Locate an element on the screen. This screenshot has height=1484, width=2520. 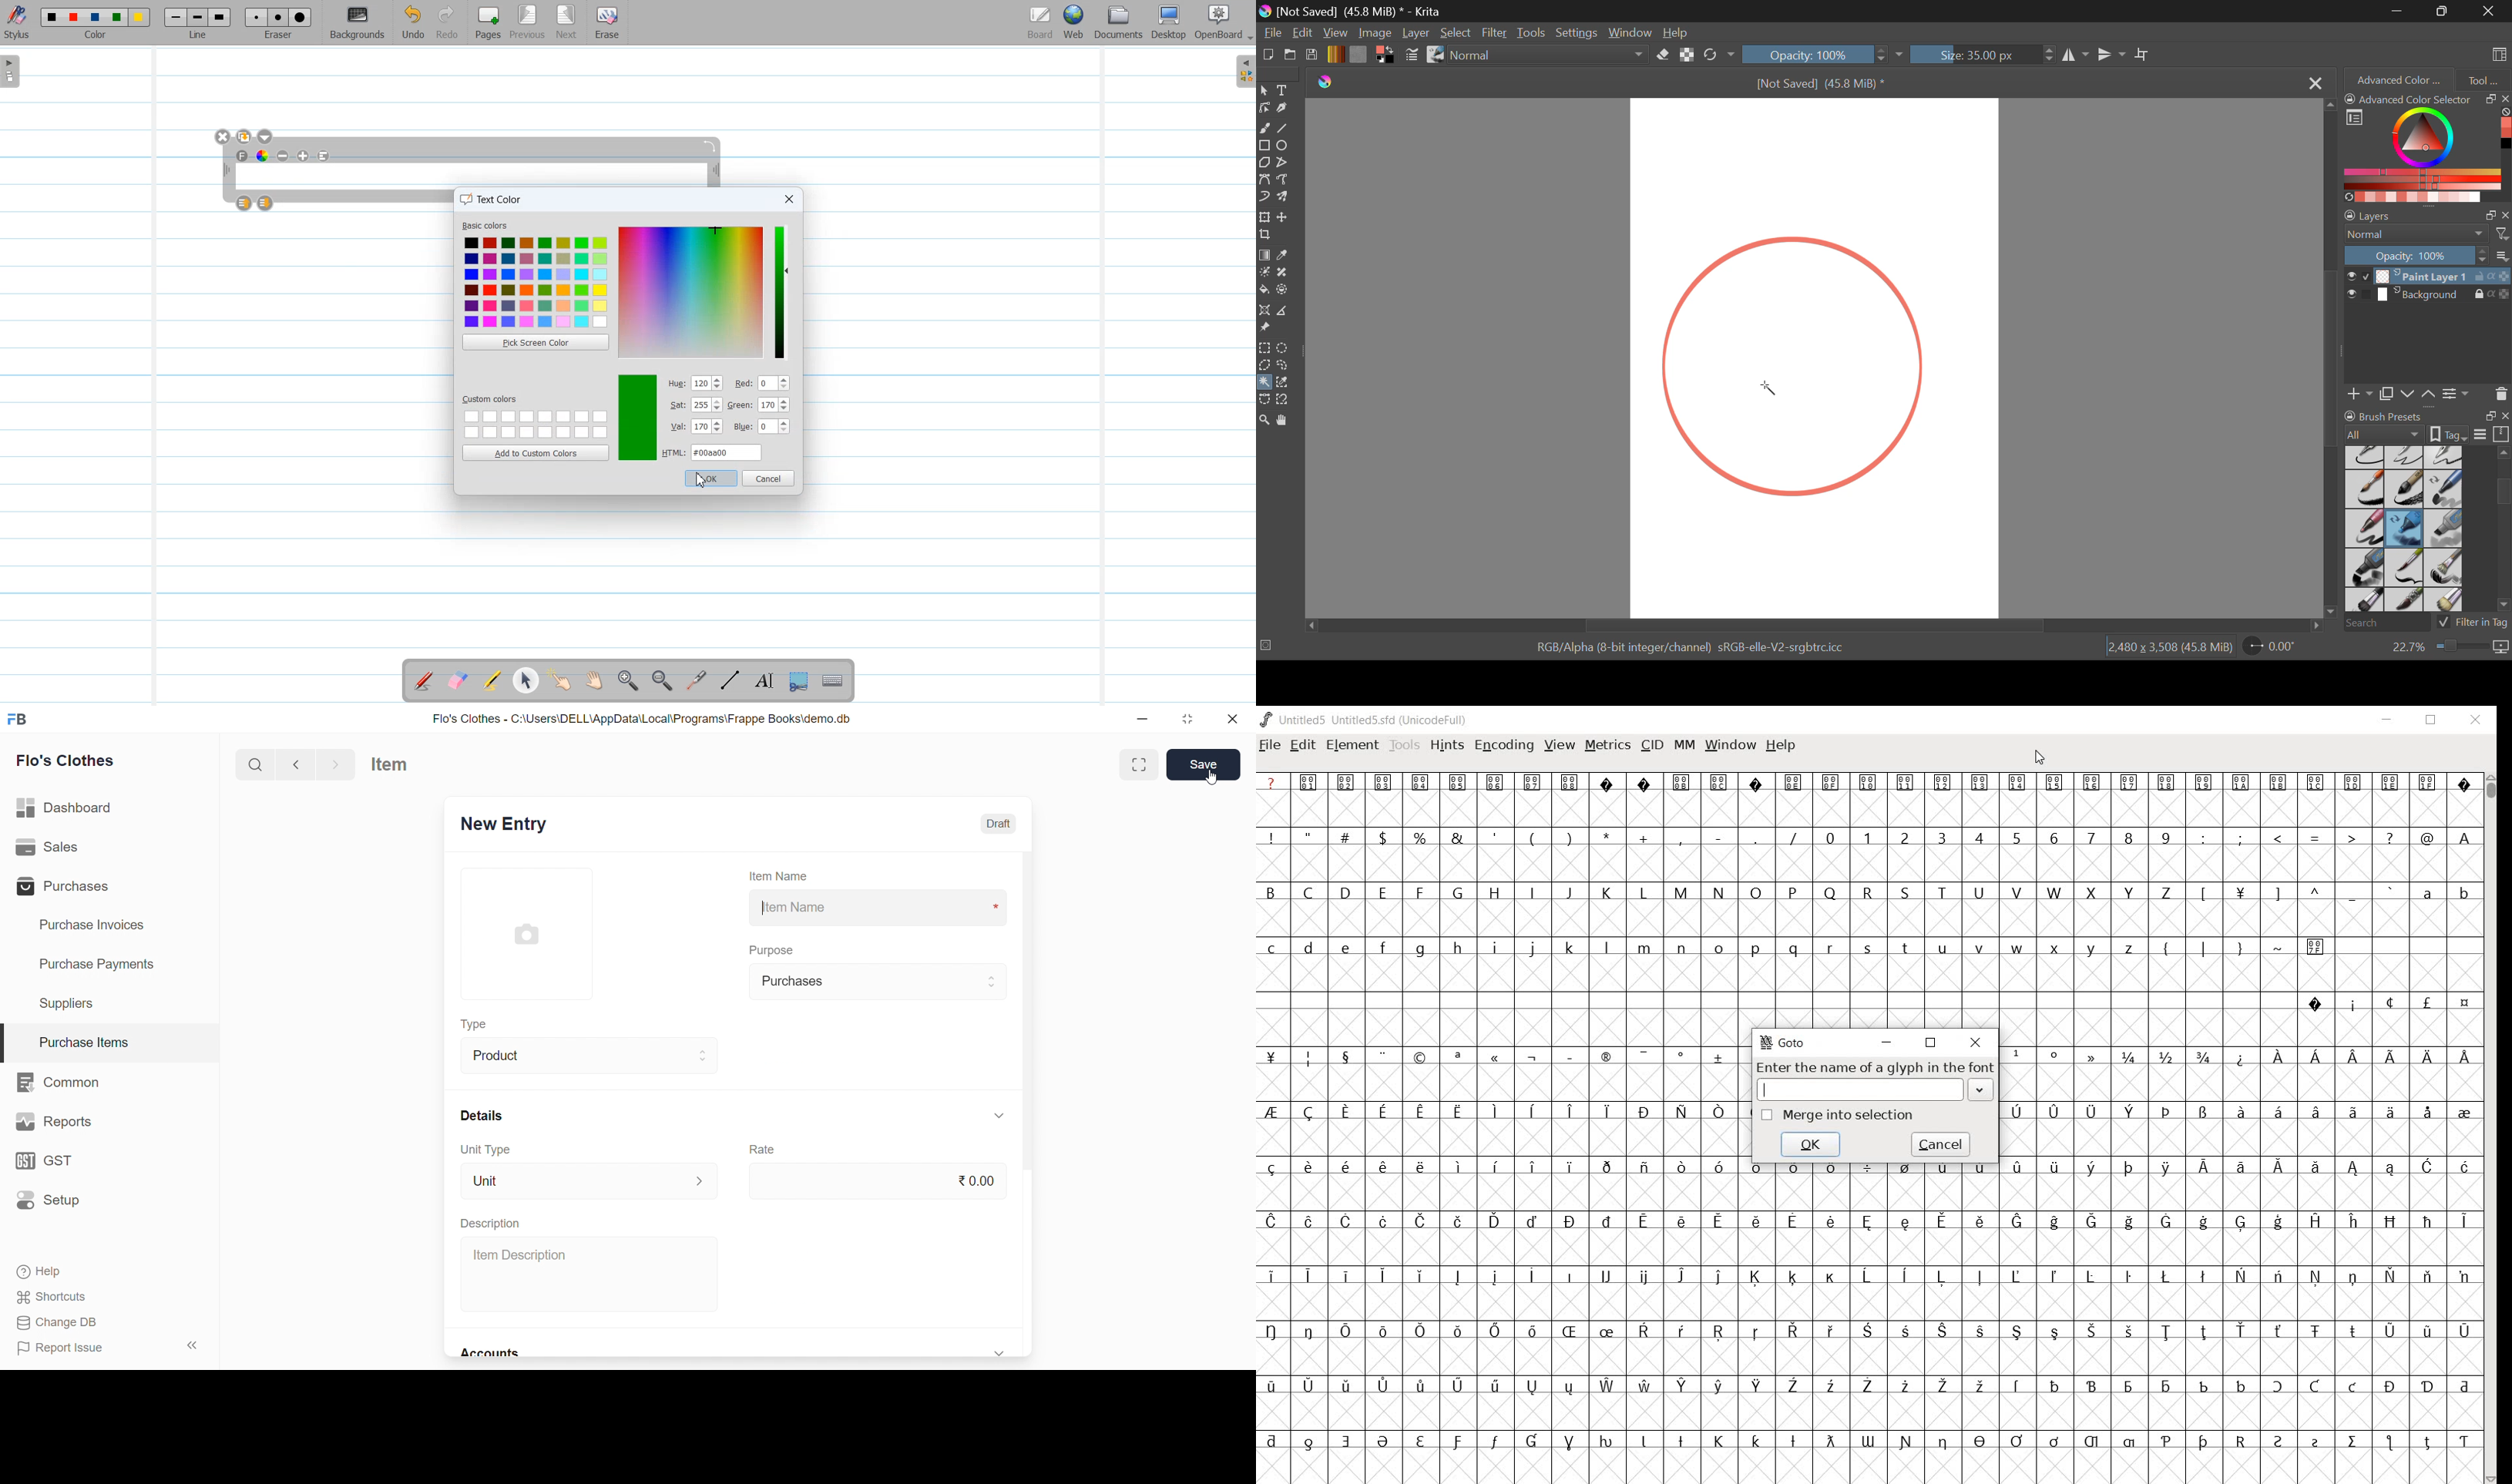
Symbol is located at coordinates (1681, 1112).